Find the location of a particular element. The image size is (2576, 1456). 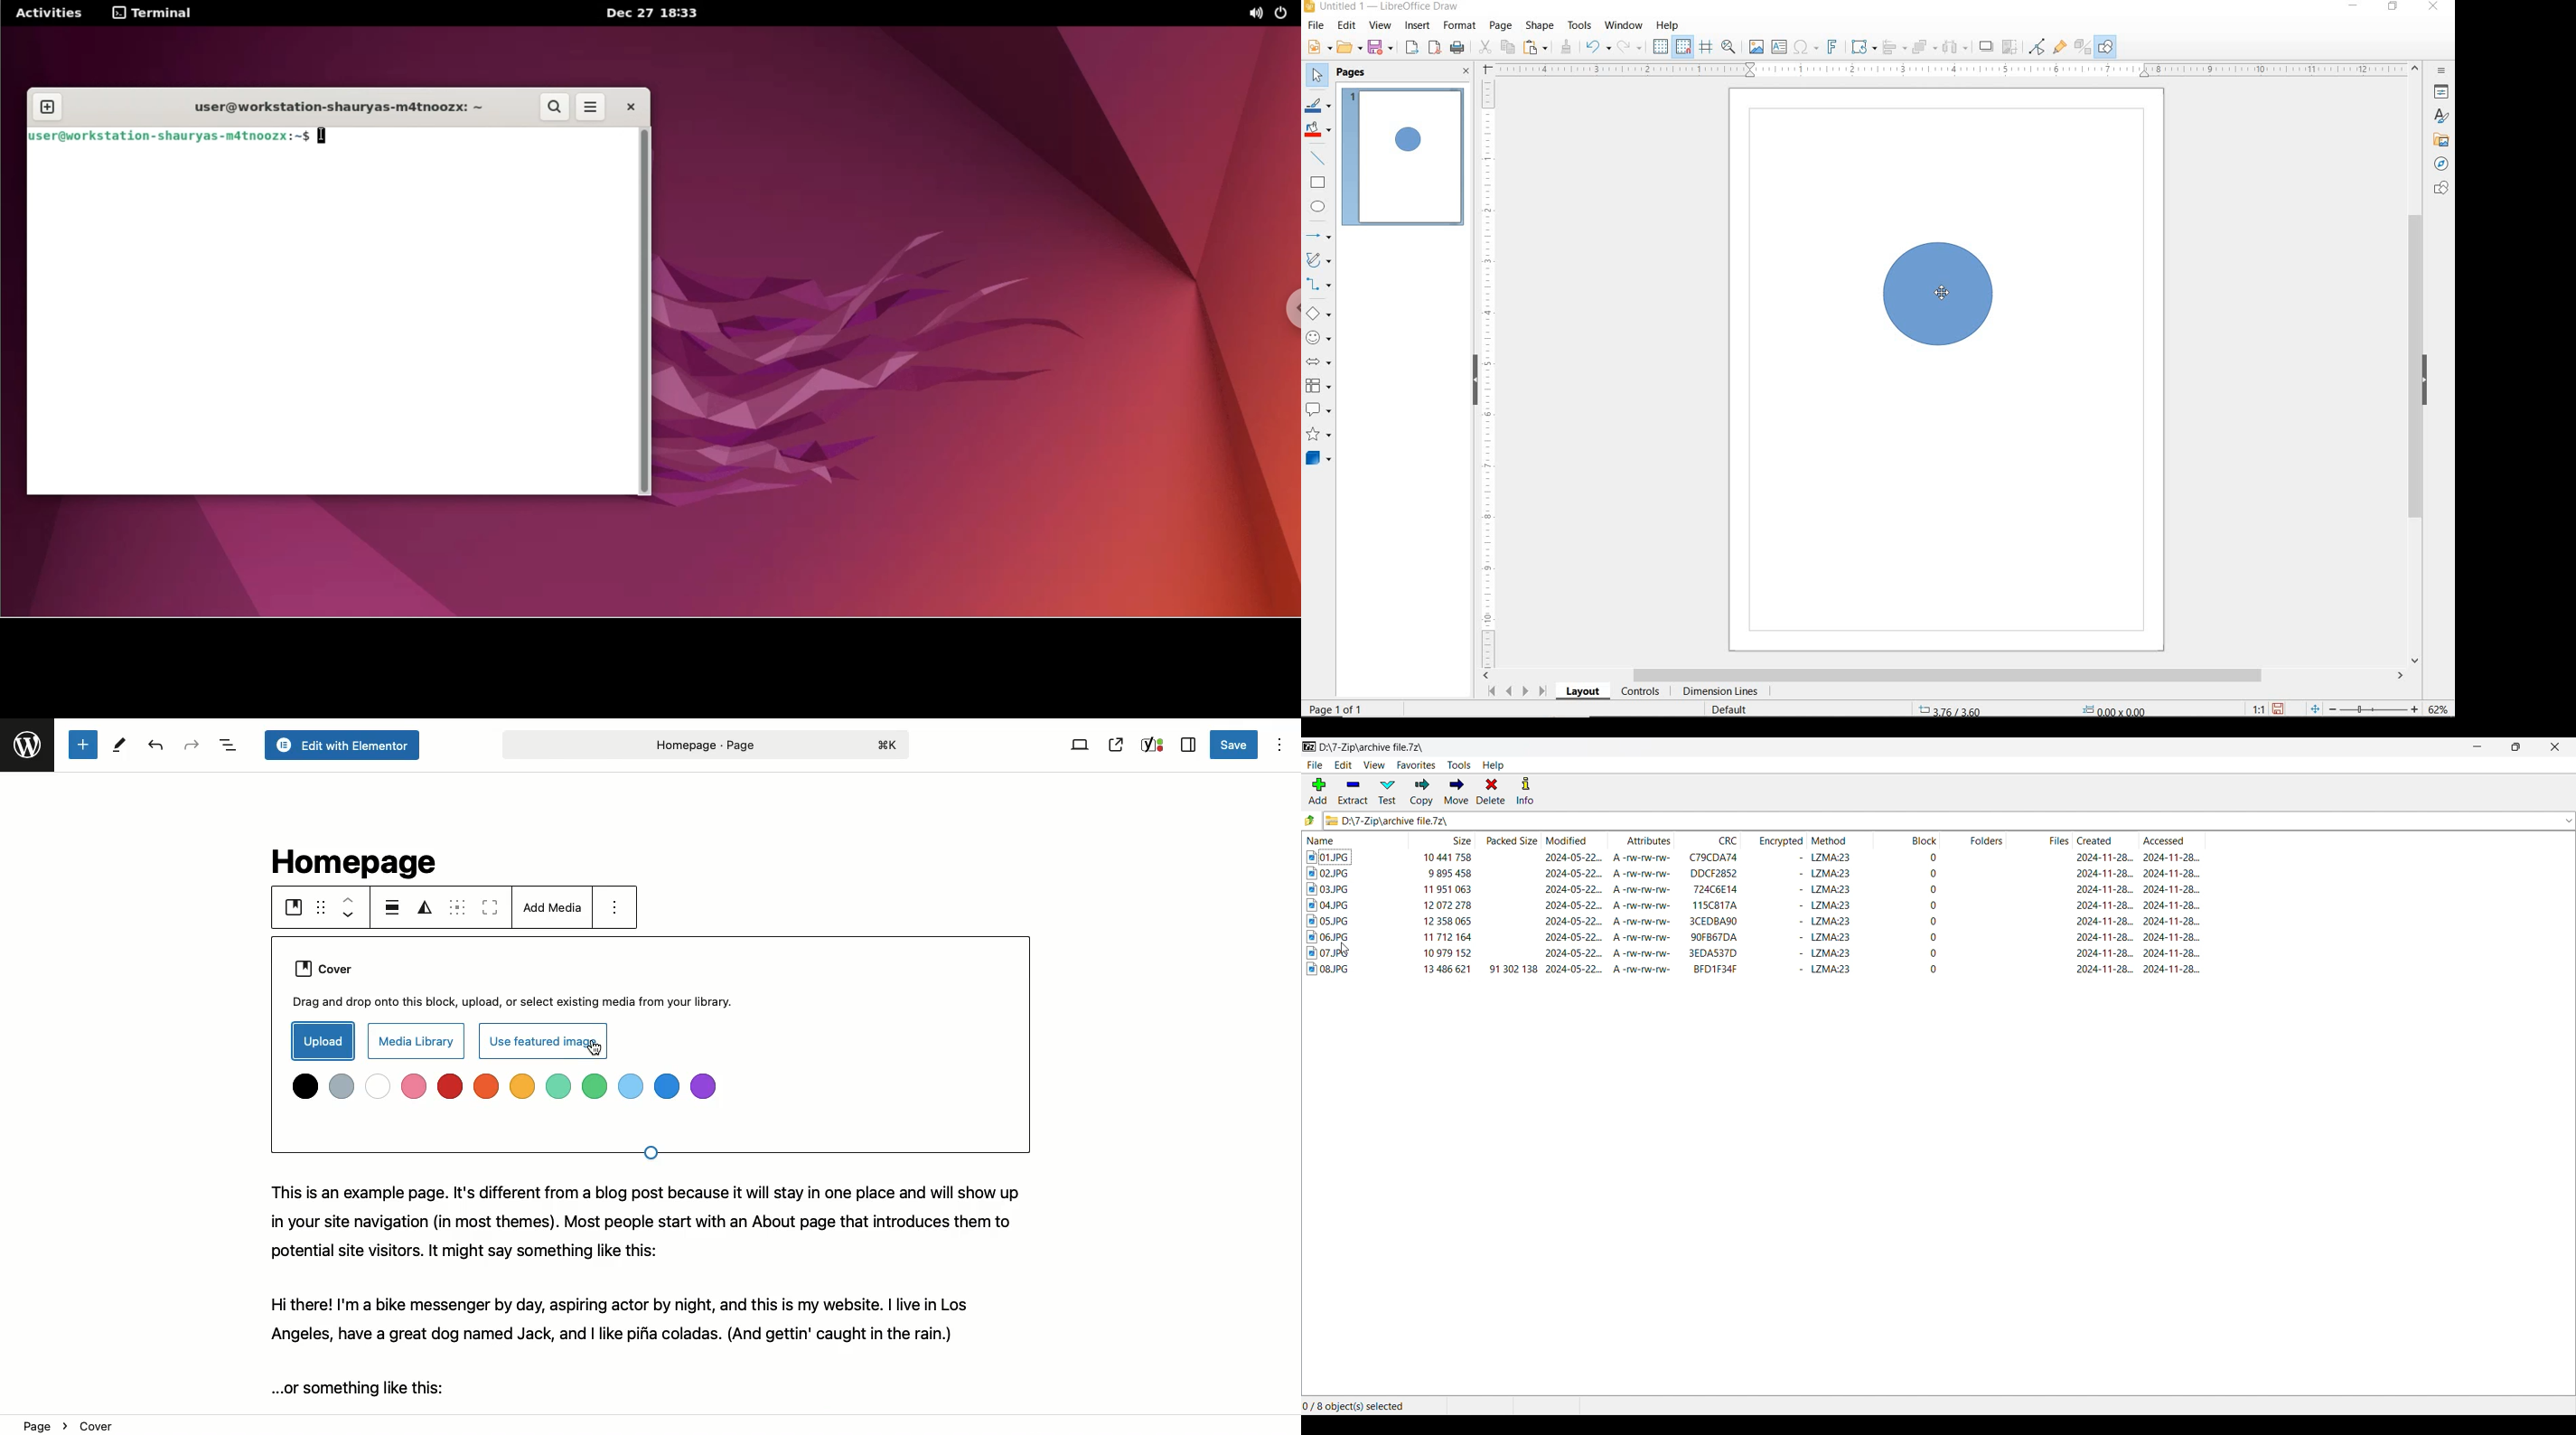

CRC is located at coordinates (1714, 872).